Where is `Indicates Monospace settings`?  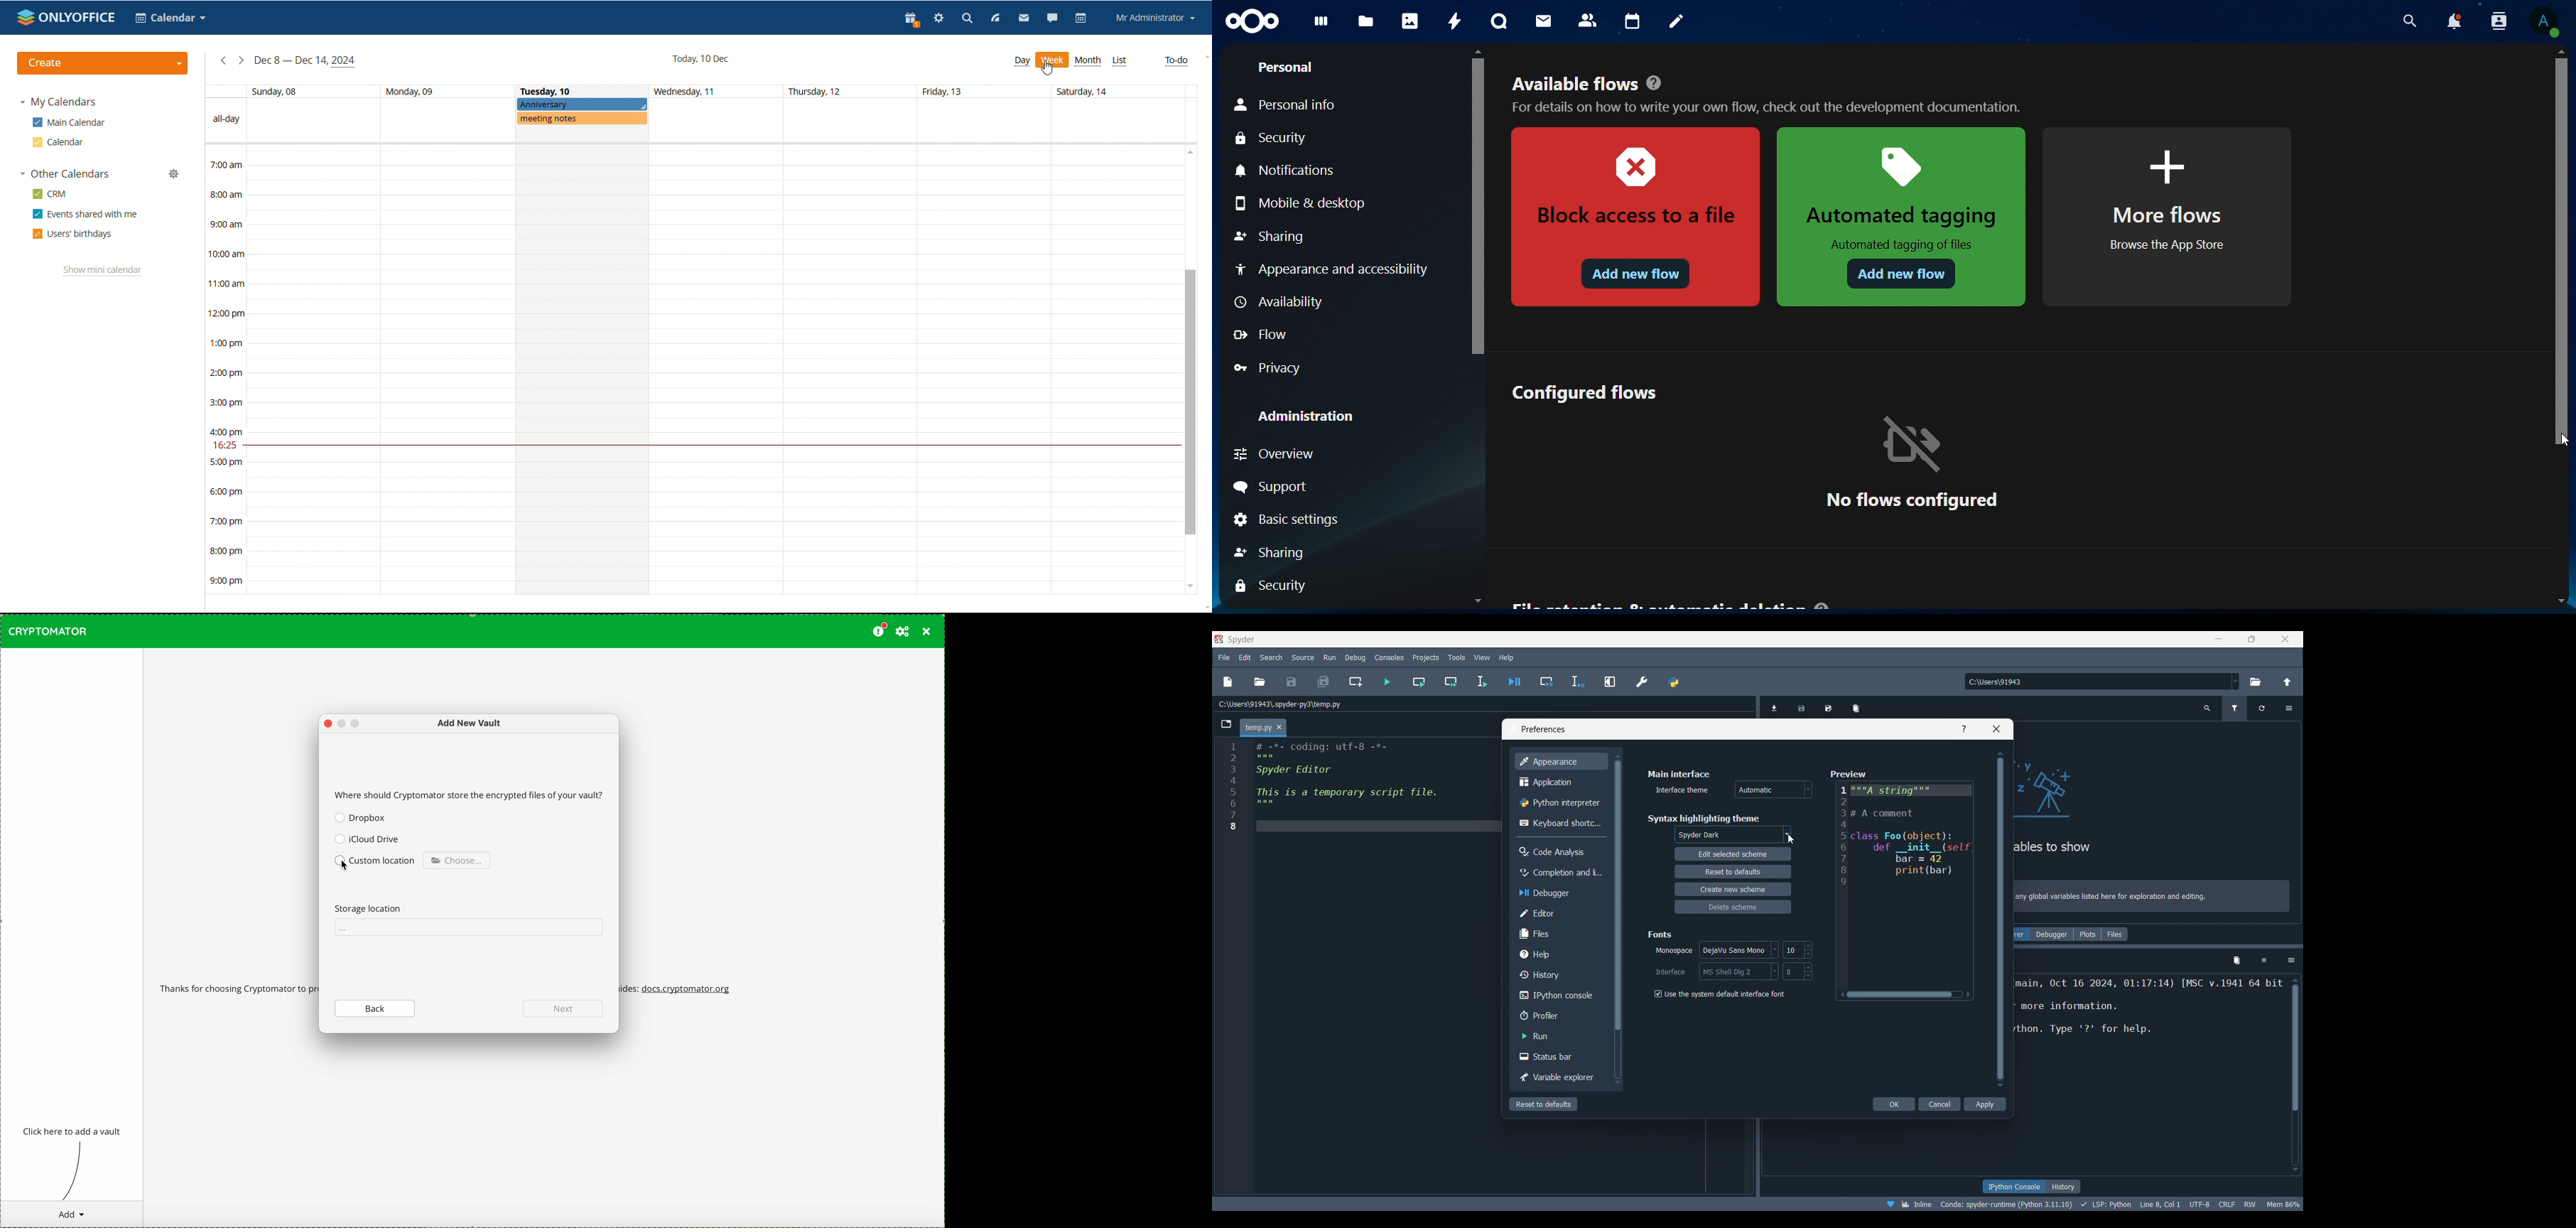 Indicates Monospace settings is located at coordinates (1674, 951).